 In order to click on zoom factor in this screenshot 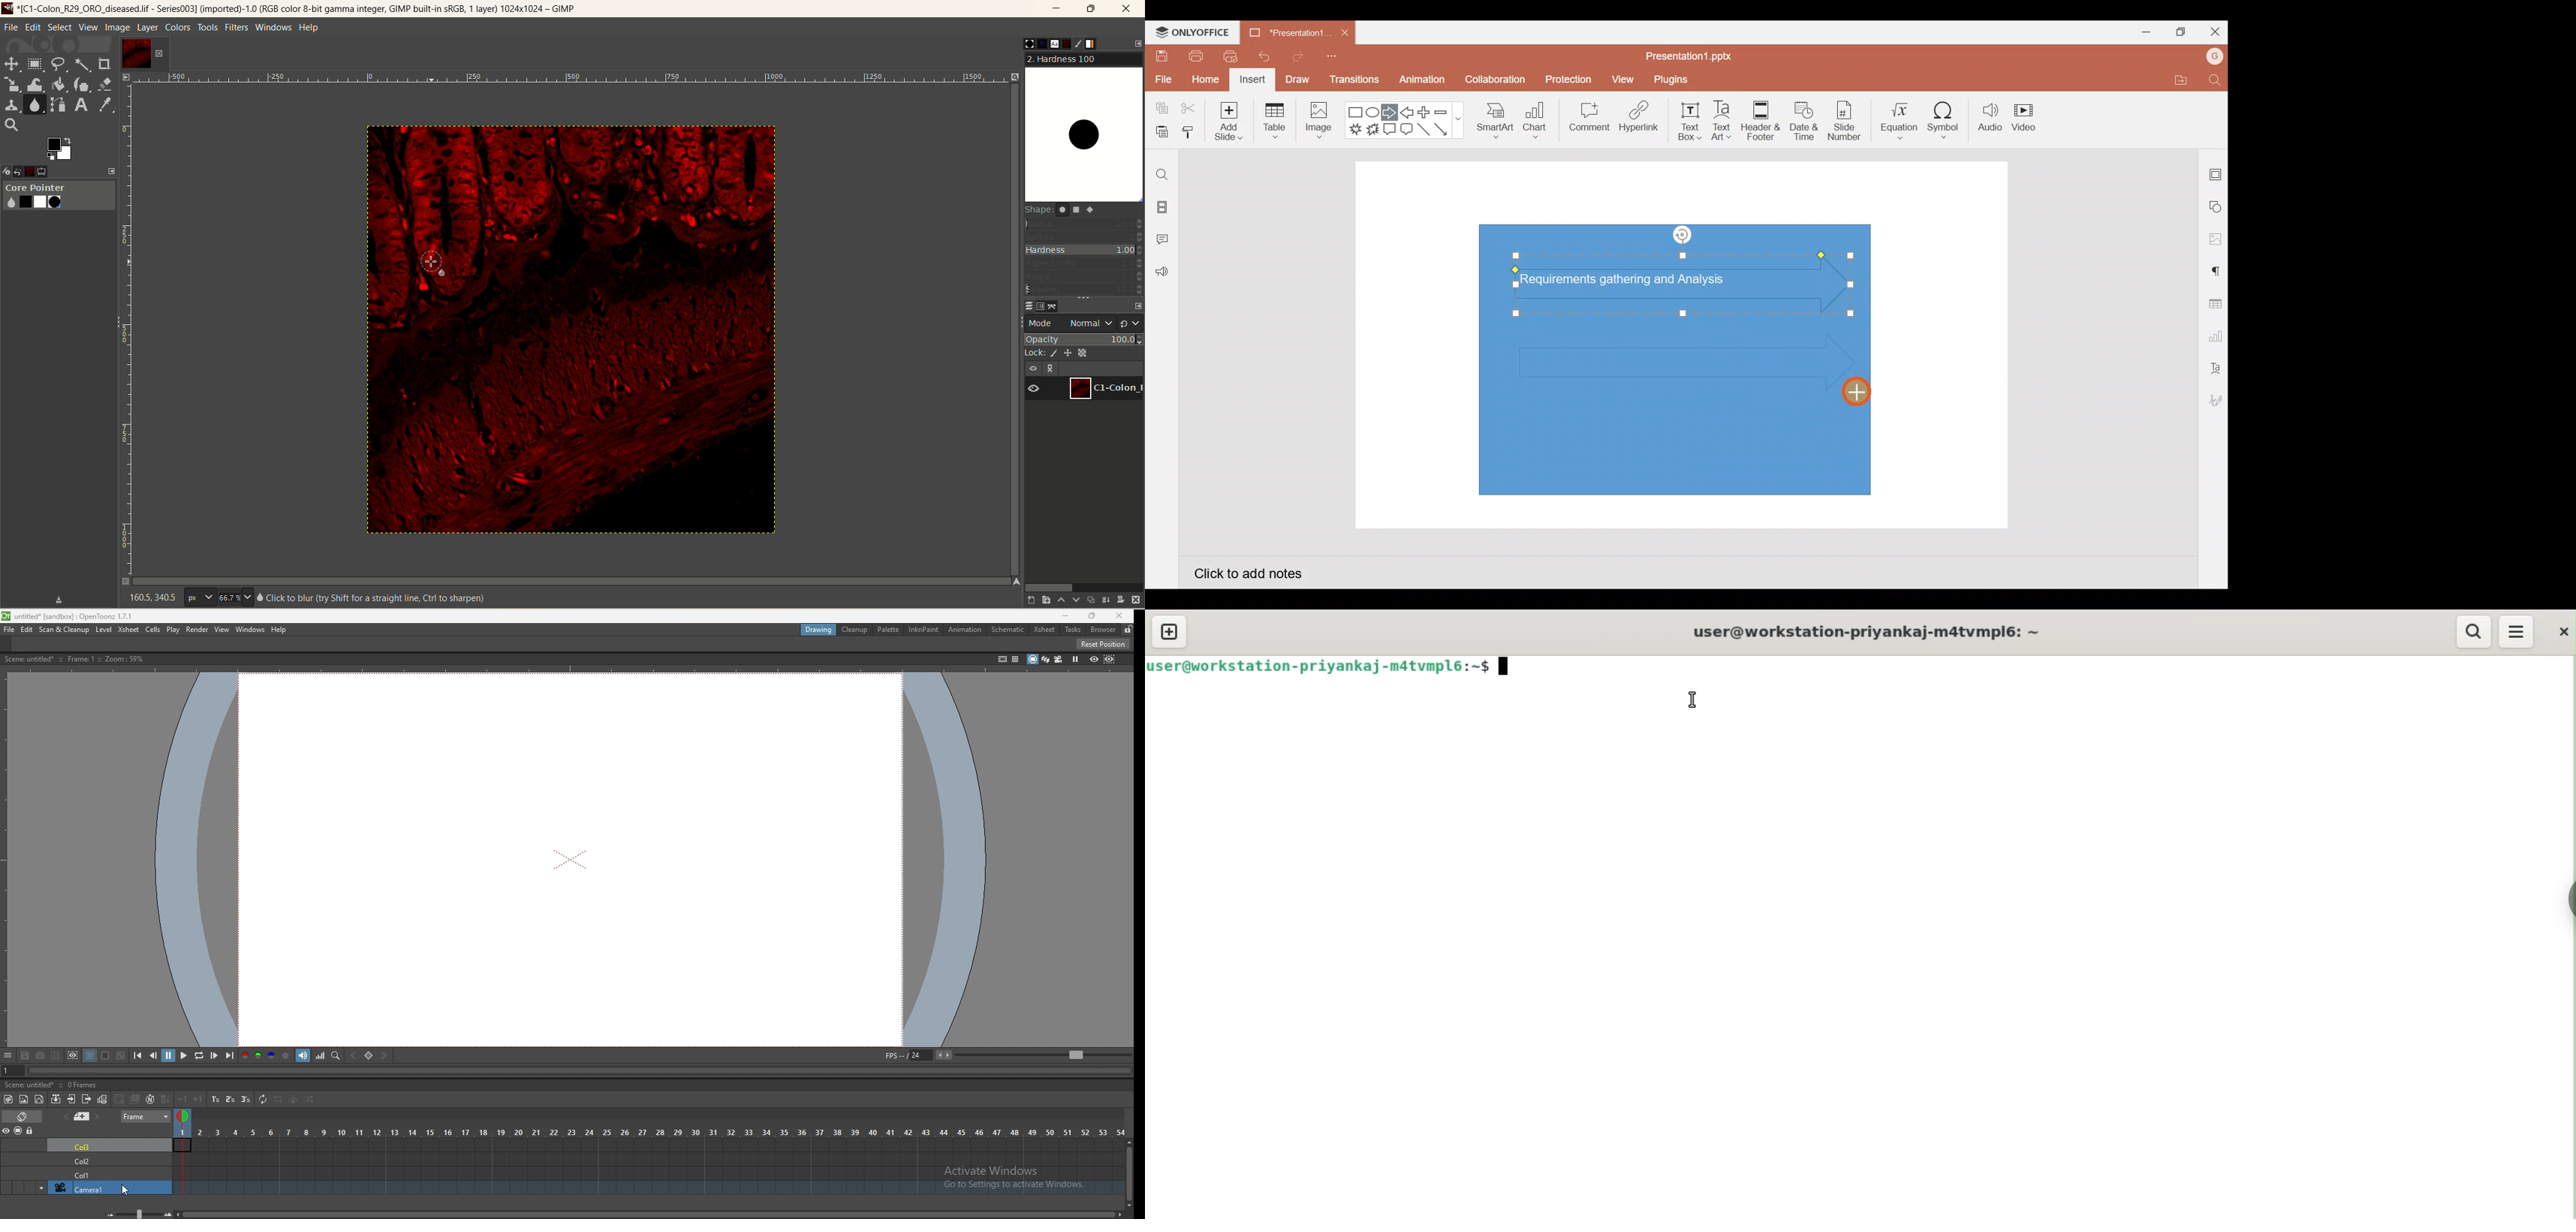, I will do `click(234, 598)`.